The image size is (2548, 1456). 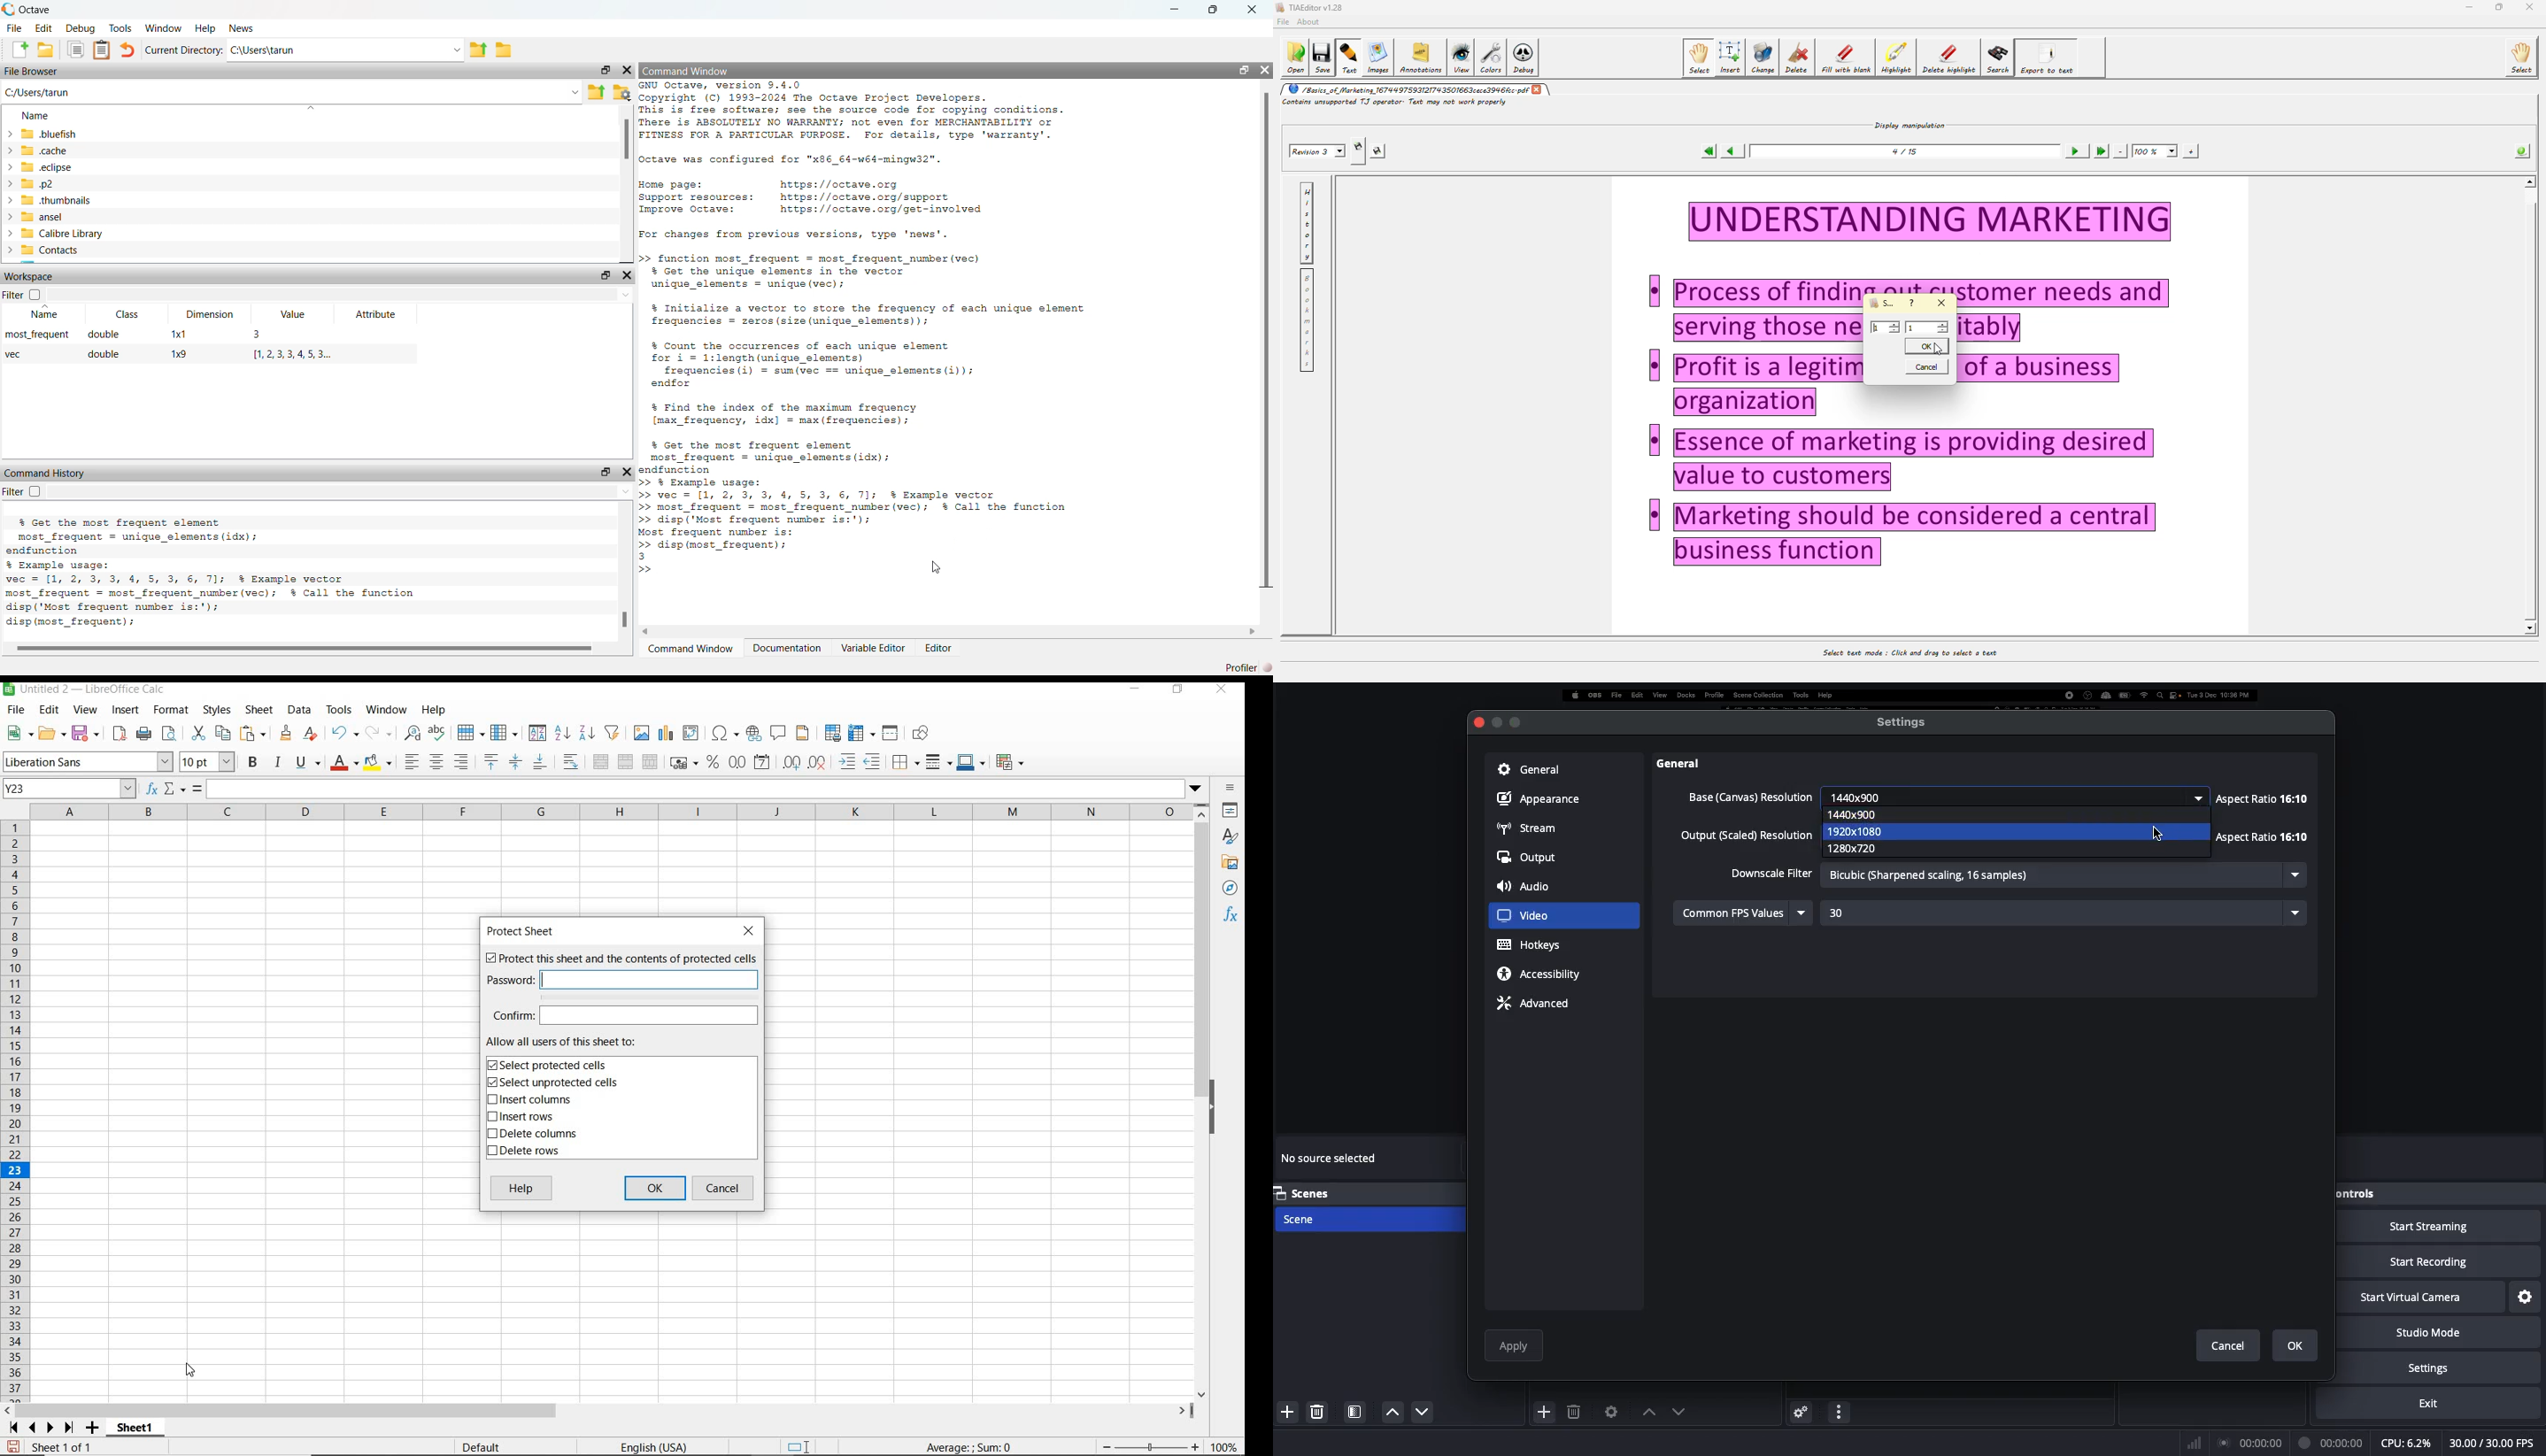 What do you see at coordinates (1319, 1411) in the screenshot?
I see `Delete` at bounding box center [1319, 1411].